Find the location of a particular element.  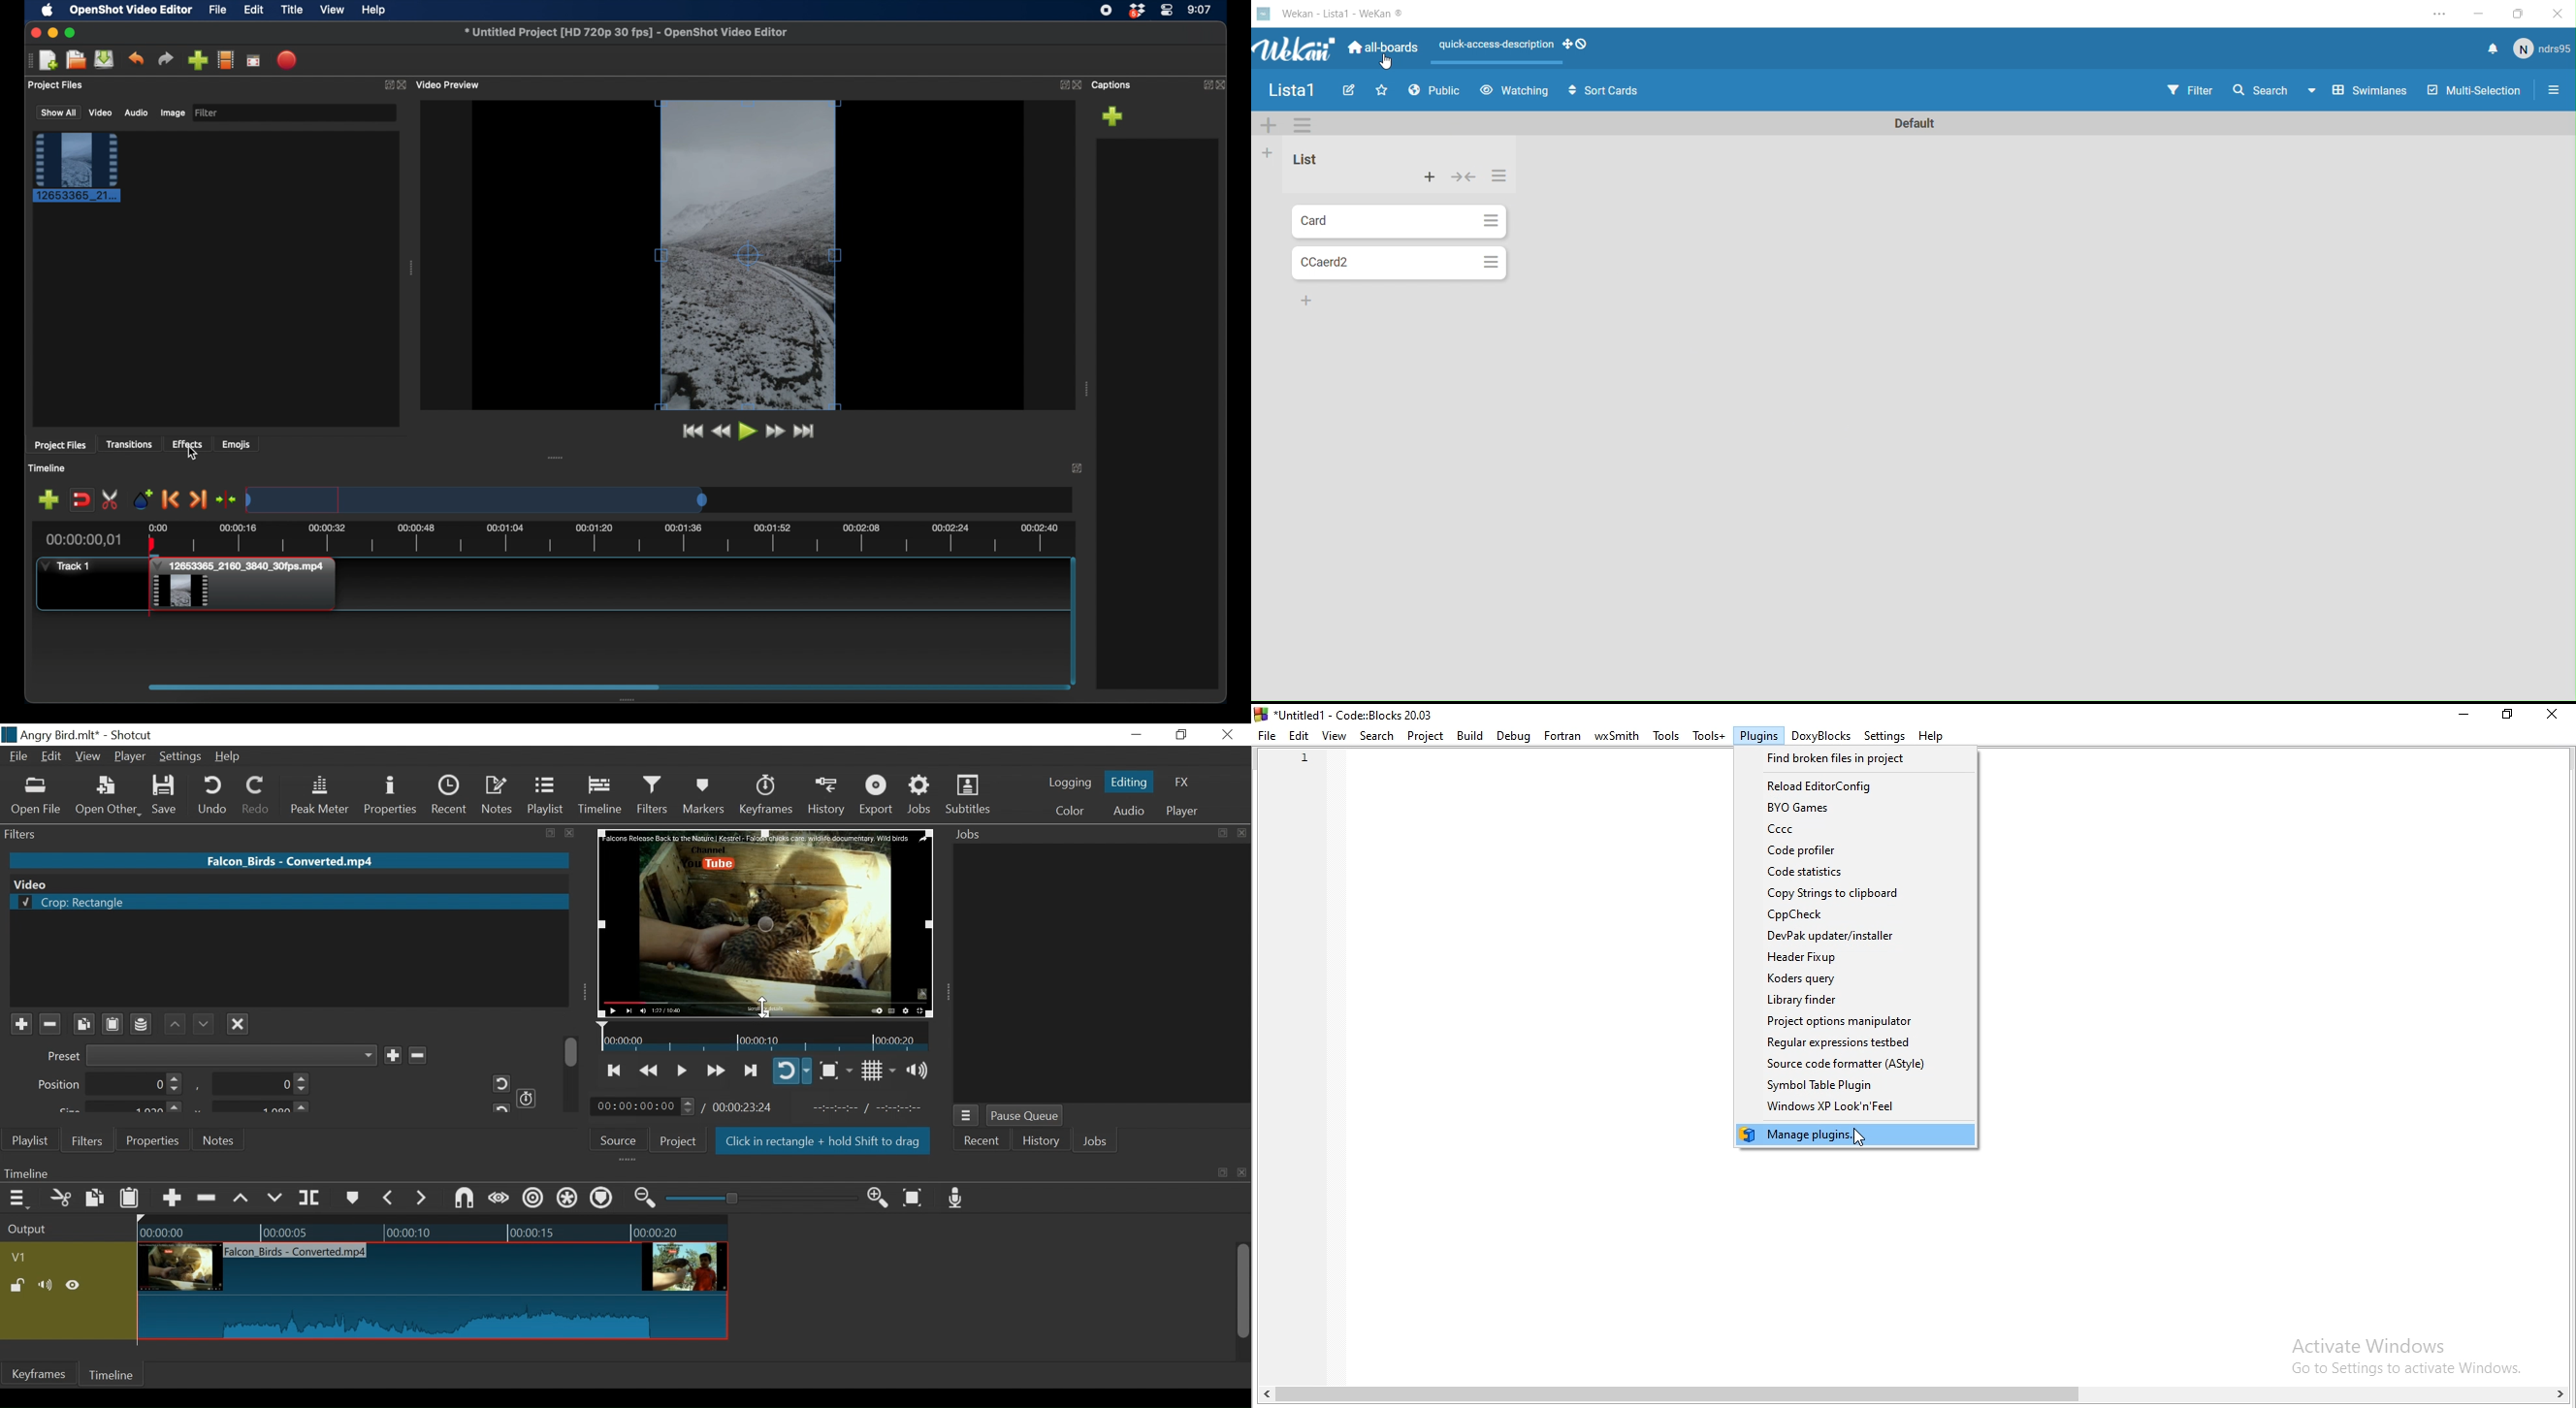

Timeline is located at coordinates (432, 1229).